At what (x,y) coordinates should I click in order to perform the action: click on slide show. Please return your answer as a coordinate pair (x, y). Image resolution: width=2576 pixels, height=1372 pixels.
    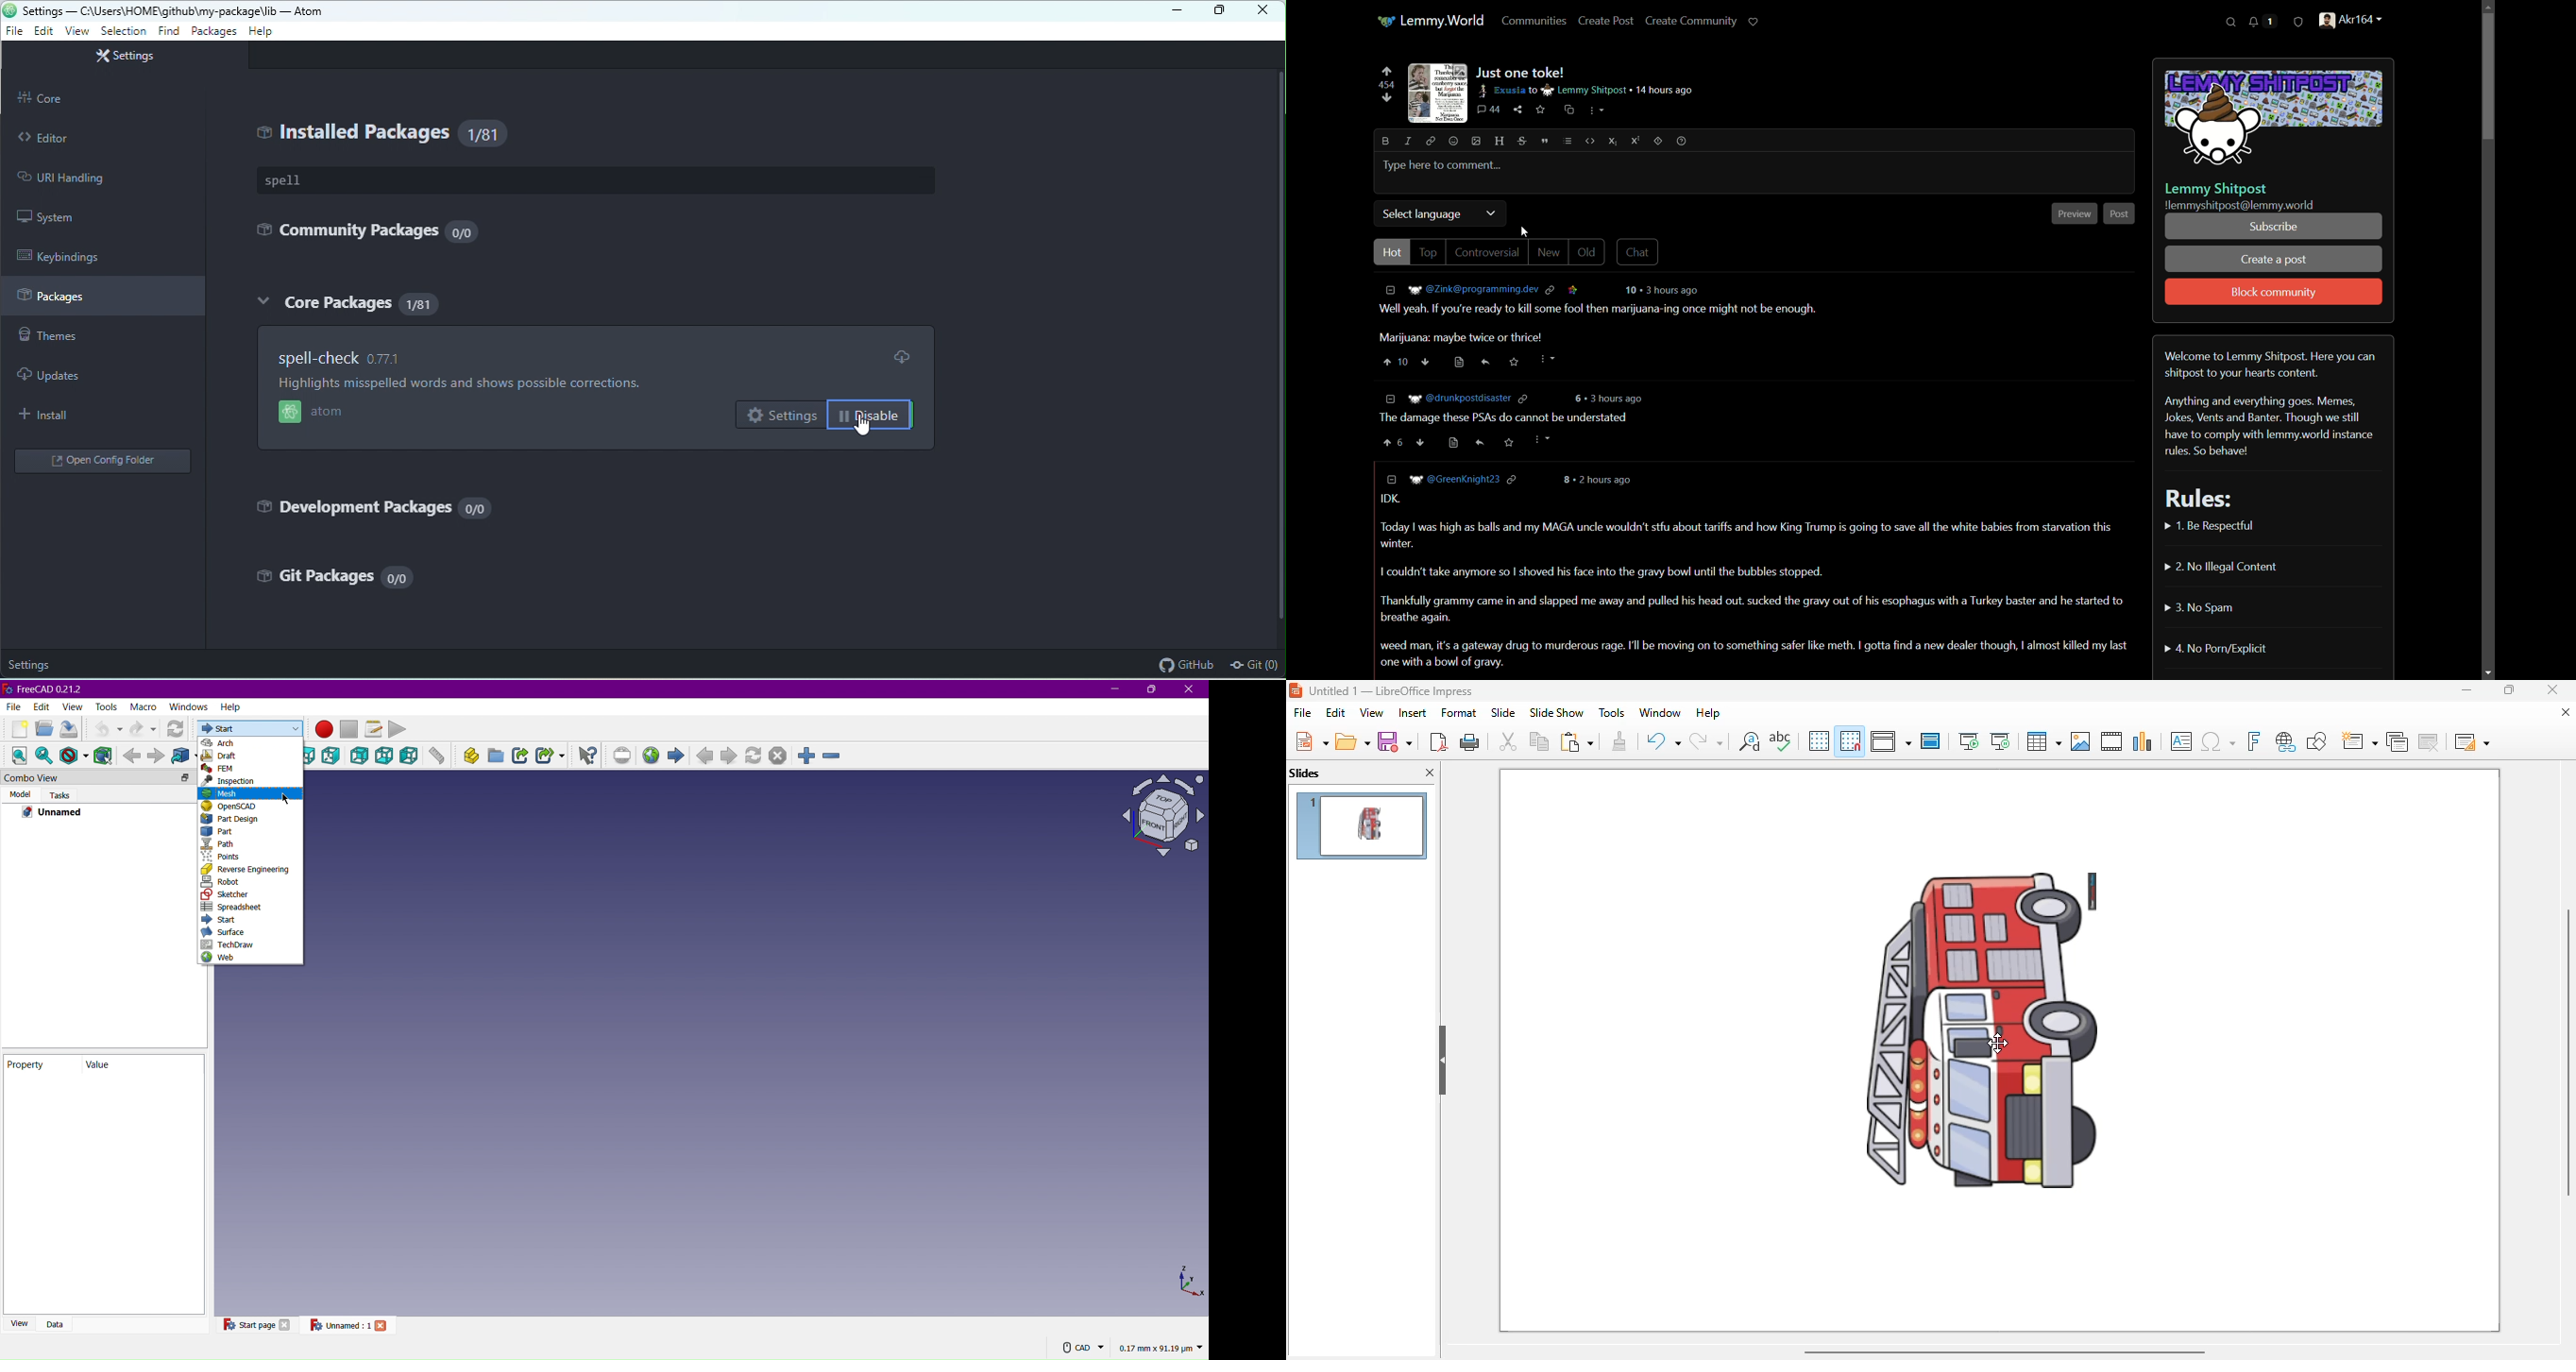
    Looking at the image, I should click on (1556, 712).